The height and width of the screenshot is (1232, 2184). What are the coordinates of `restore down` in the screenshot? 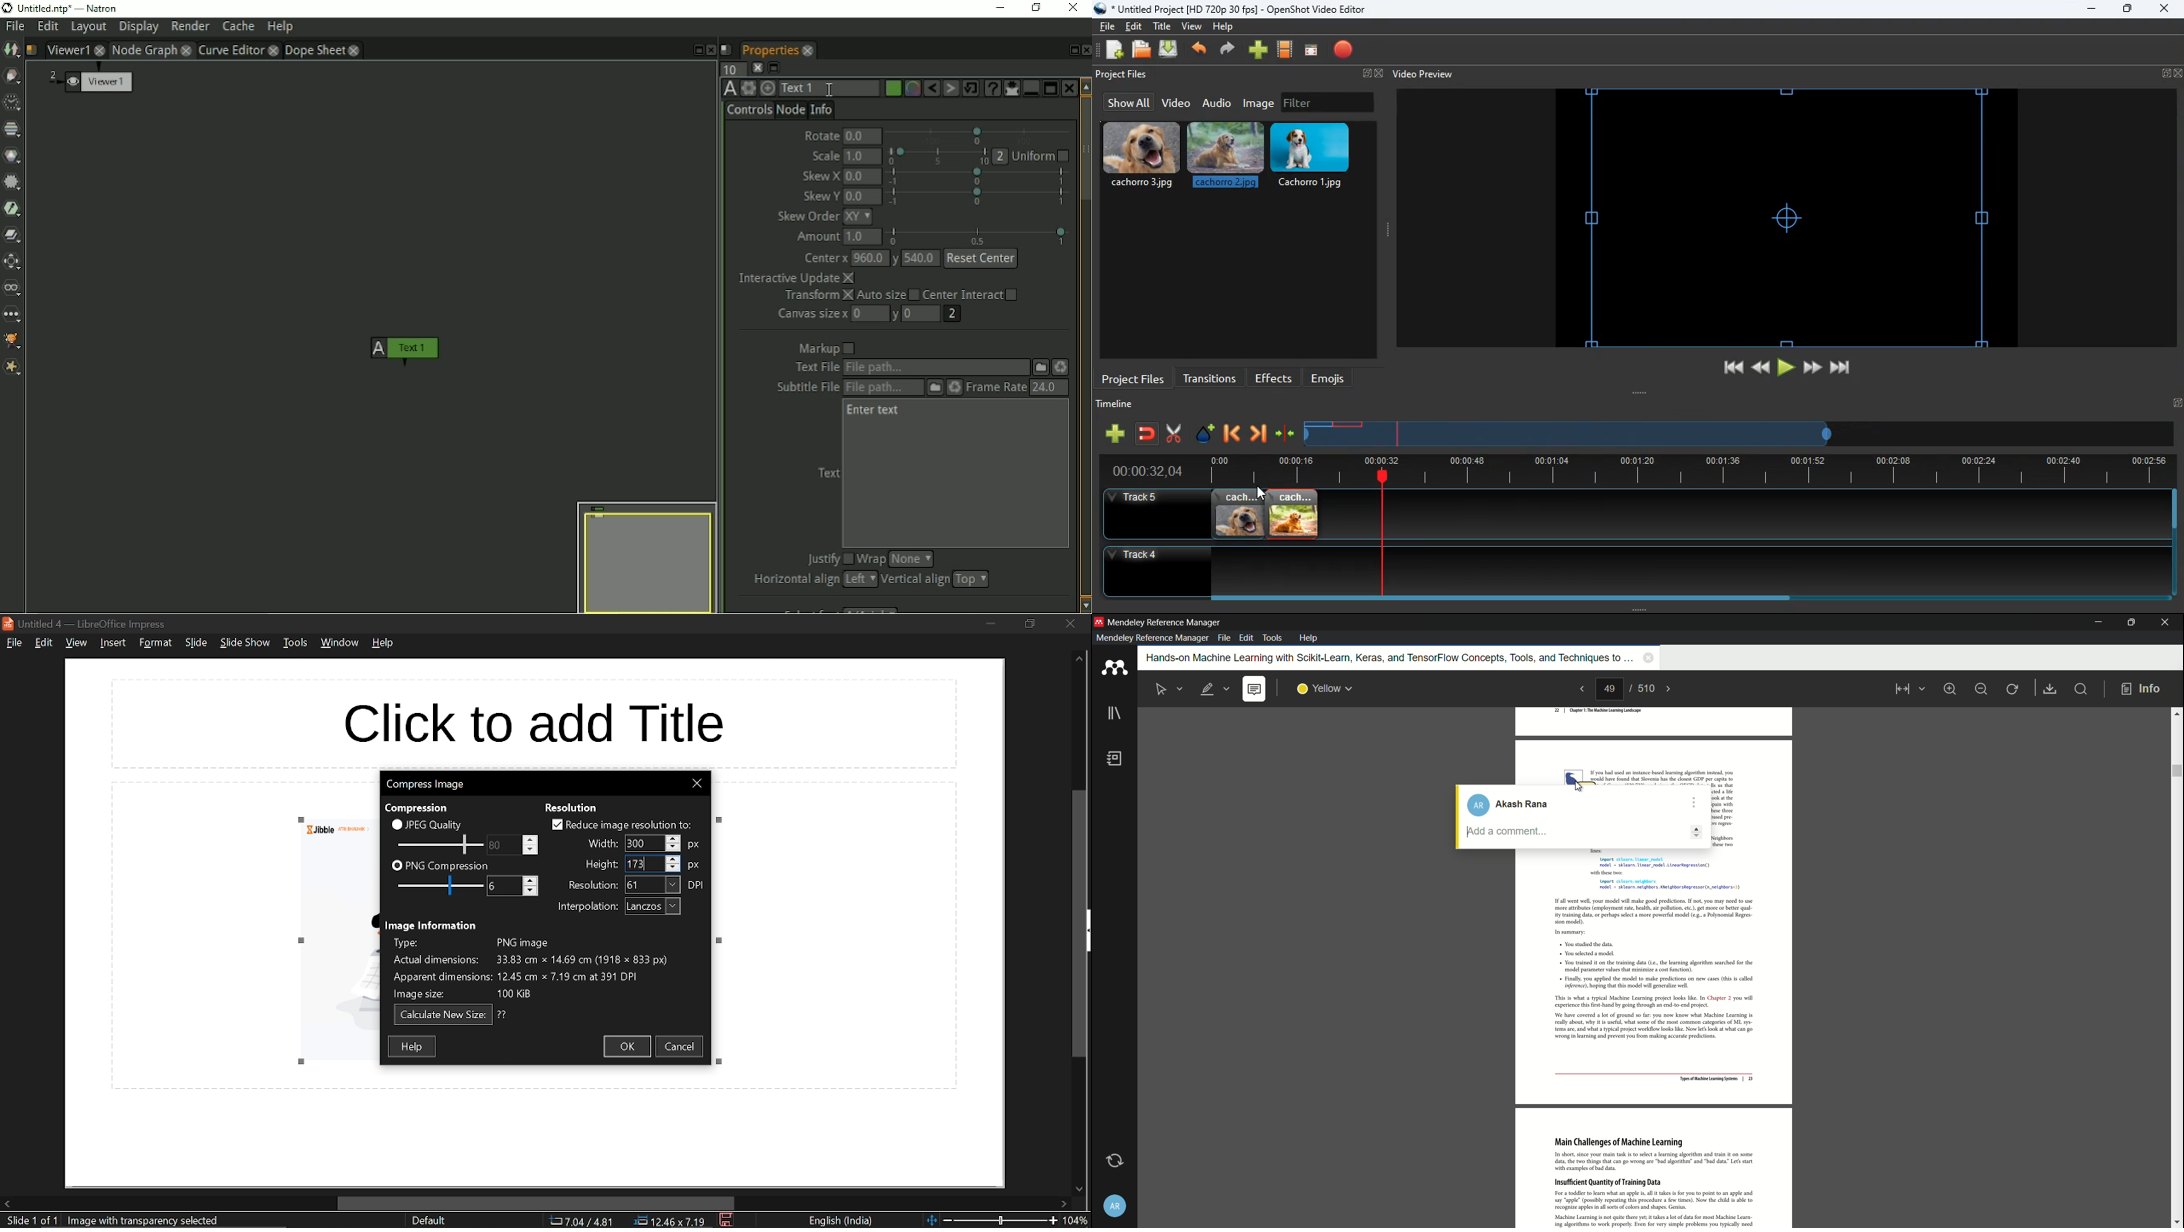 It's located at (1032, 624).